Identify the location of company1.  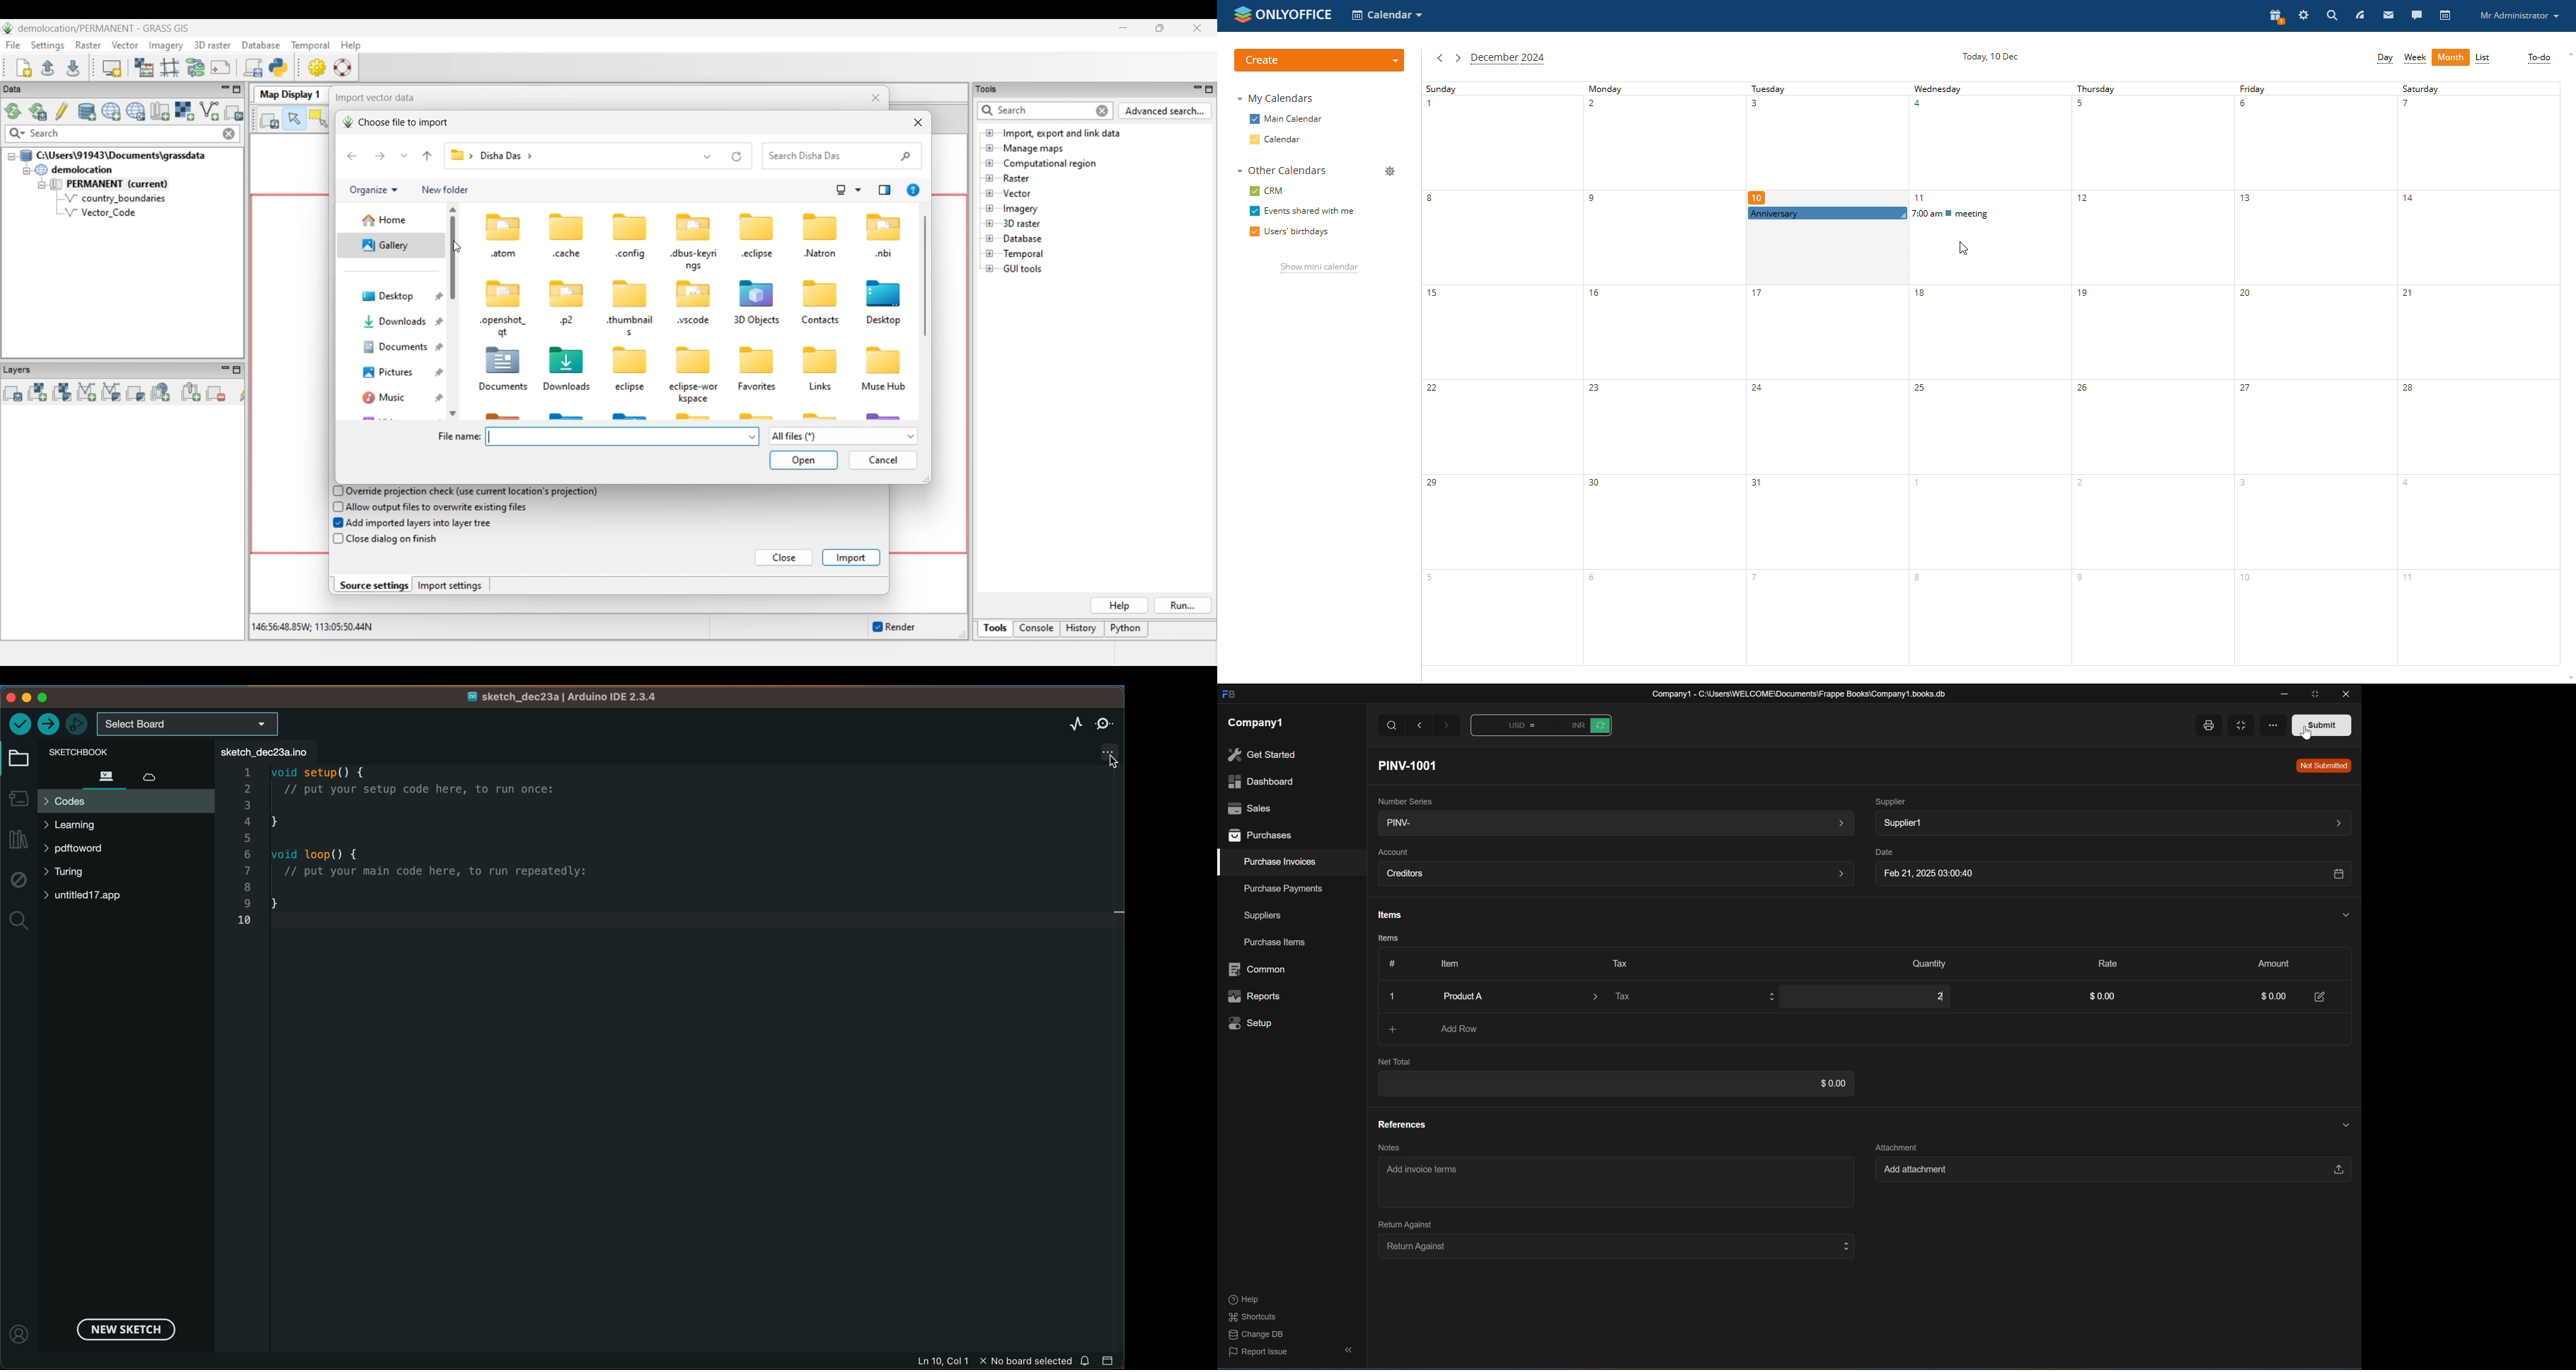
(1256, 722).